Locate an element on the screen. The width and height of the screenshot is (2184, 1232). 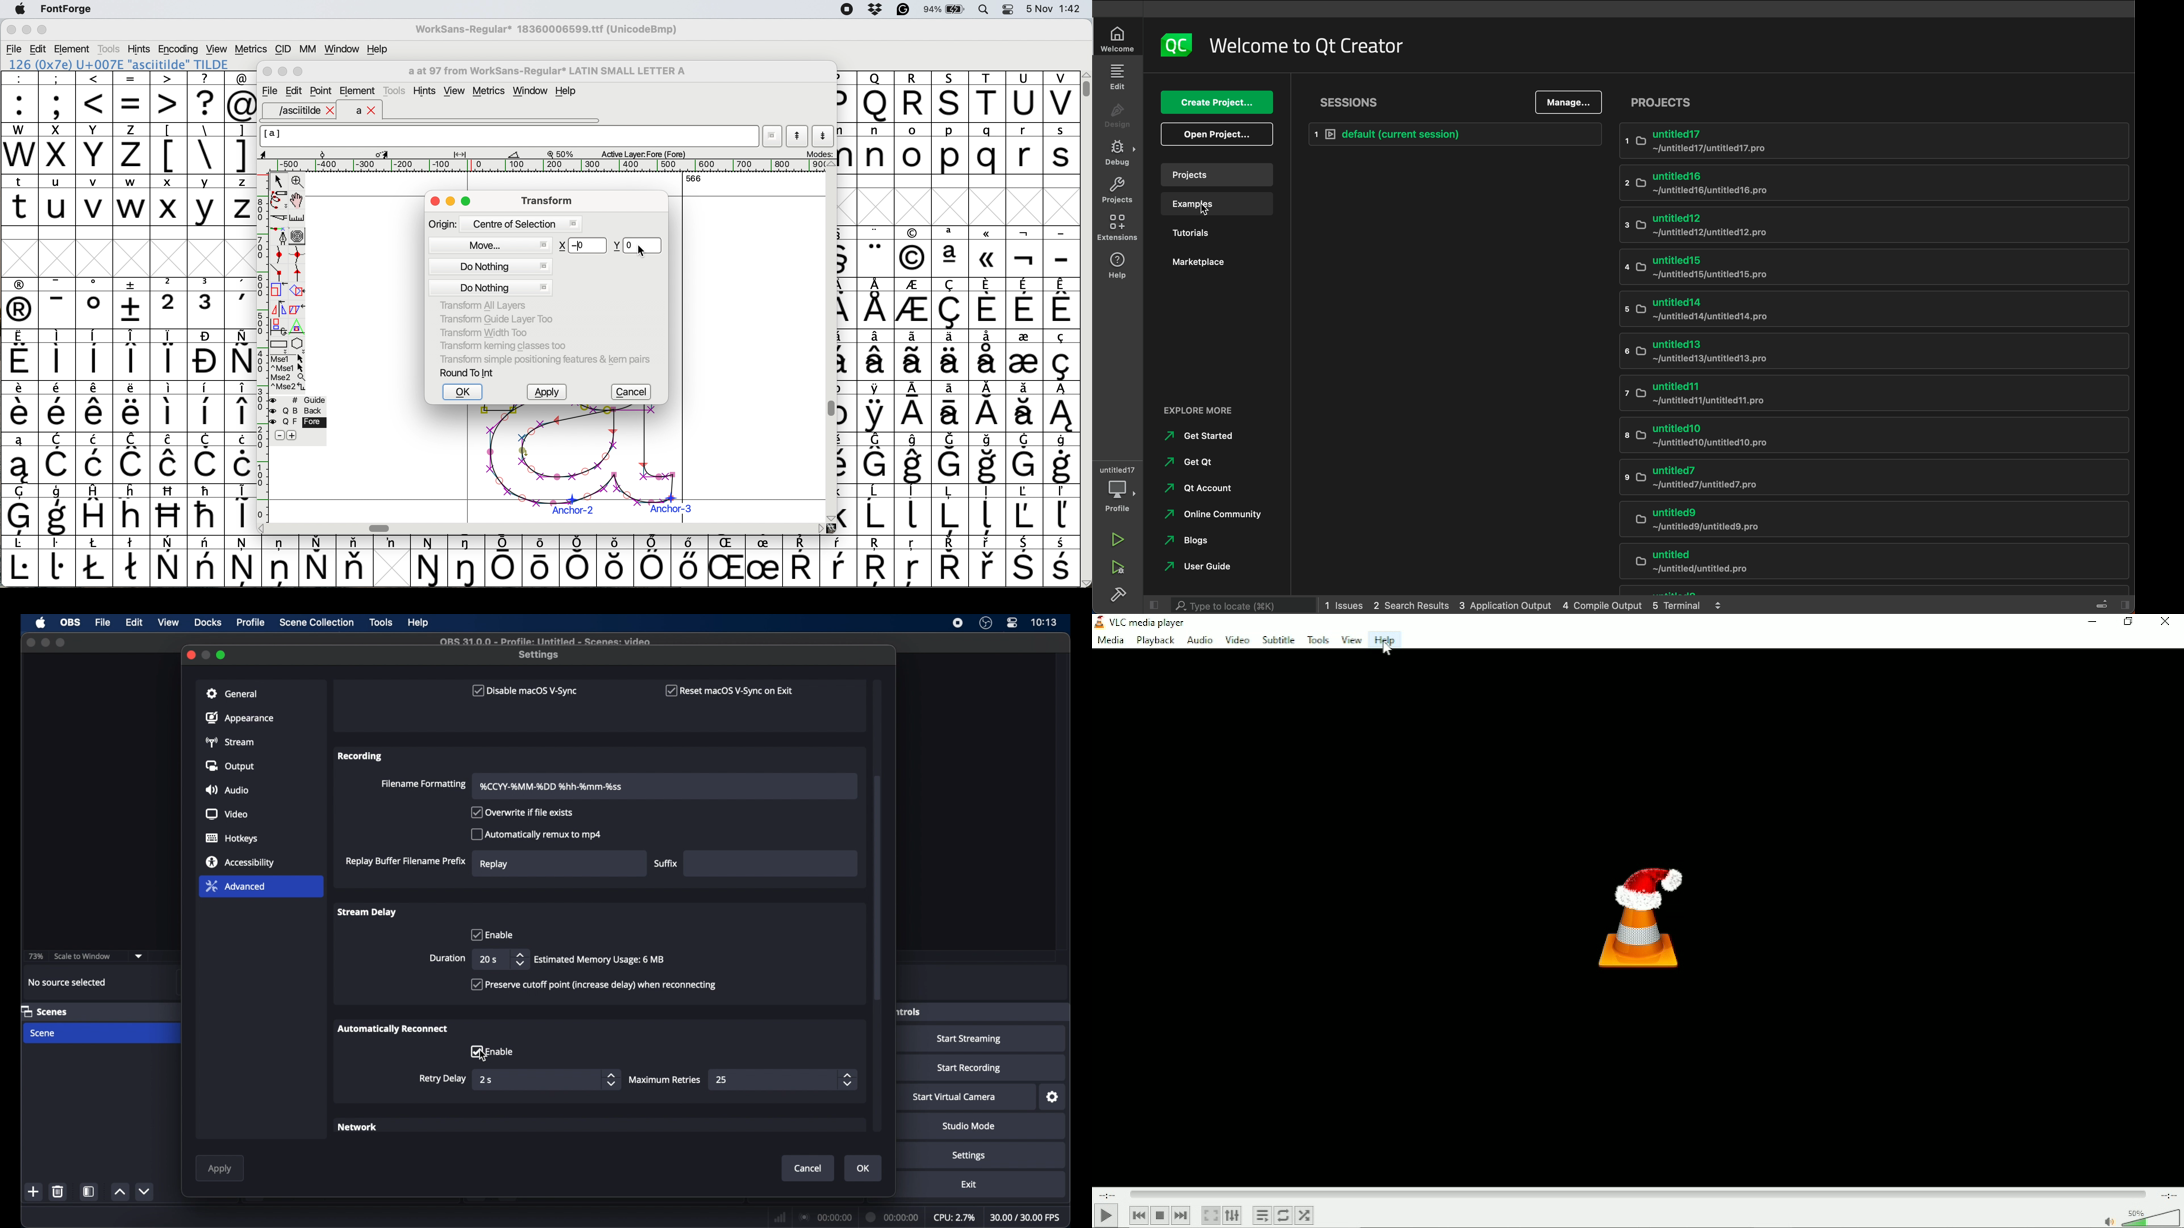
symbol is located at coordinates (58, 511).